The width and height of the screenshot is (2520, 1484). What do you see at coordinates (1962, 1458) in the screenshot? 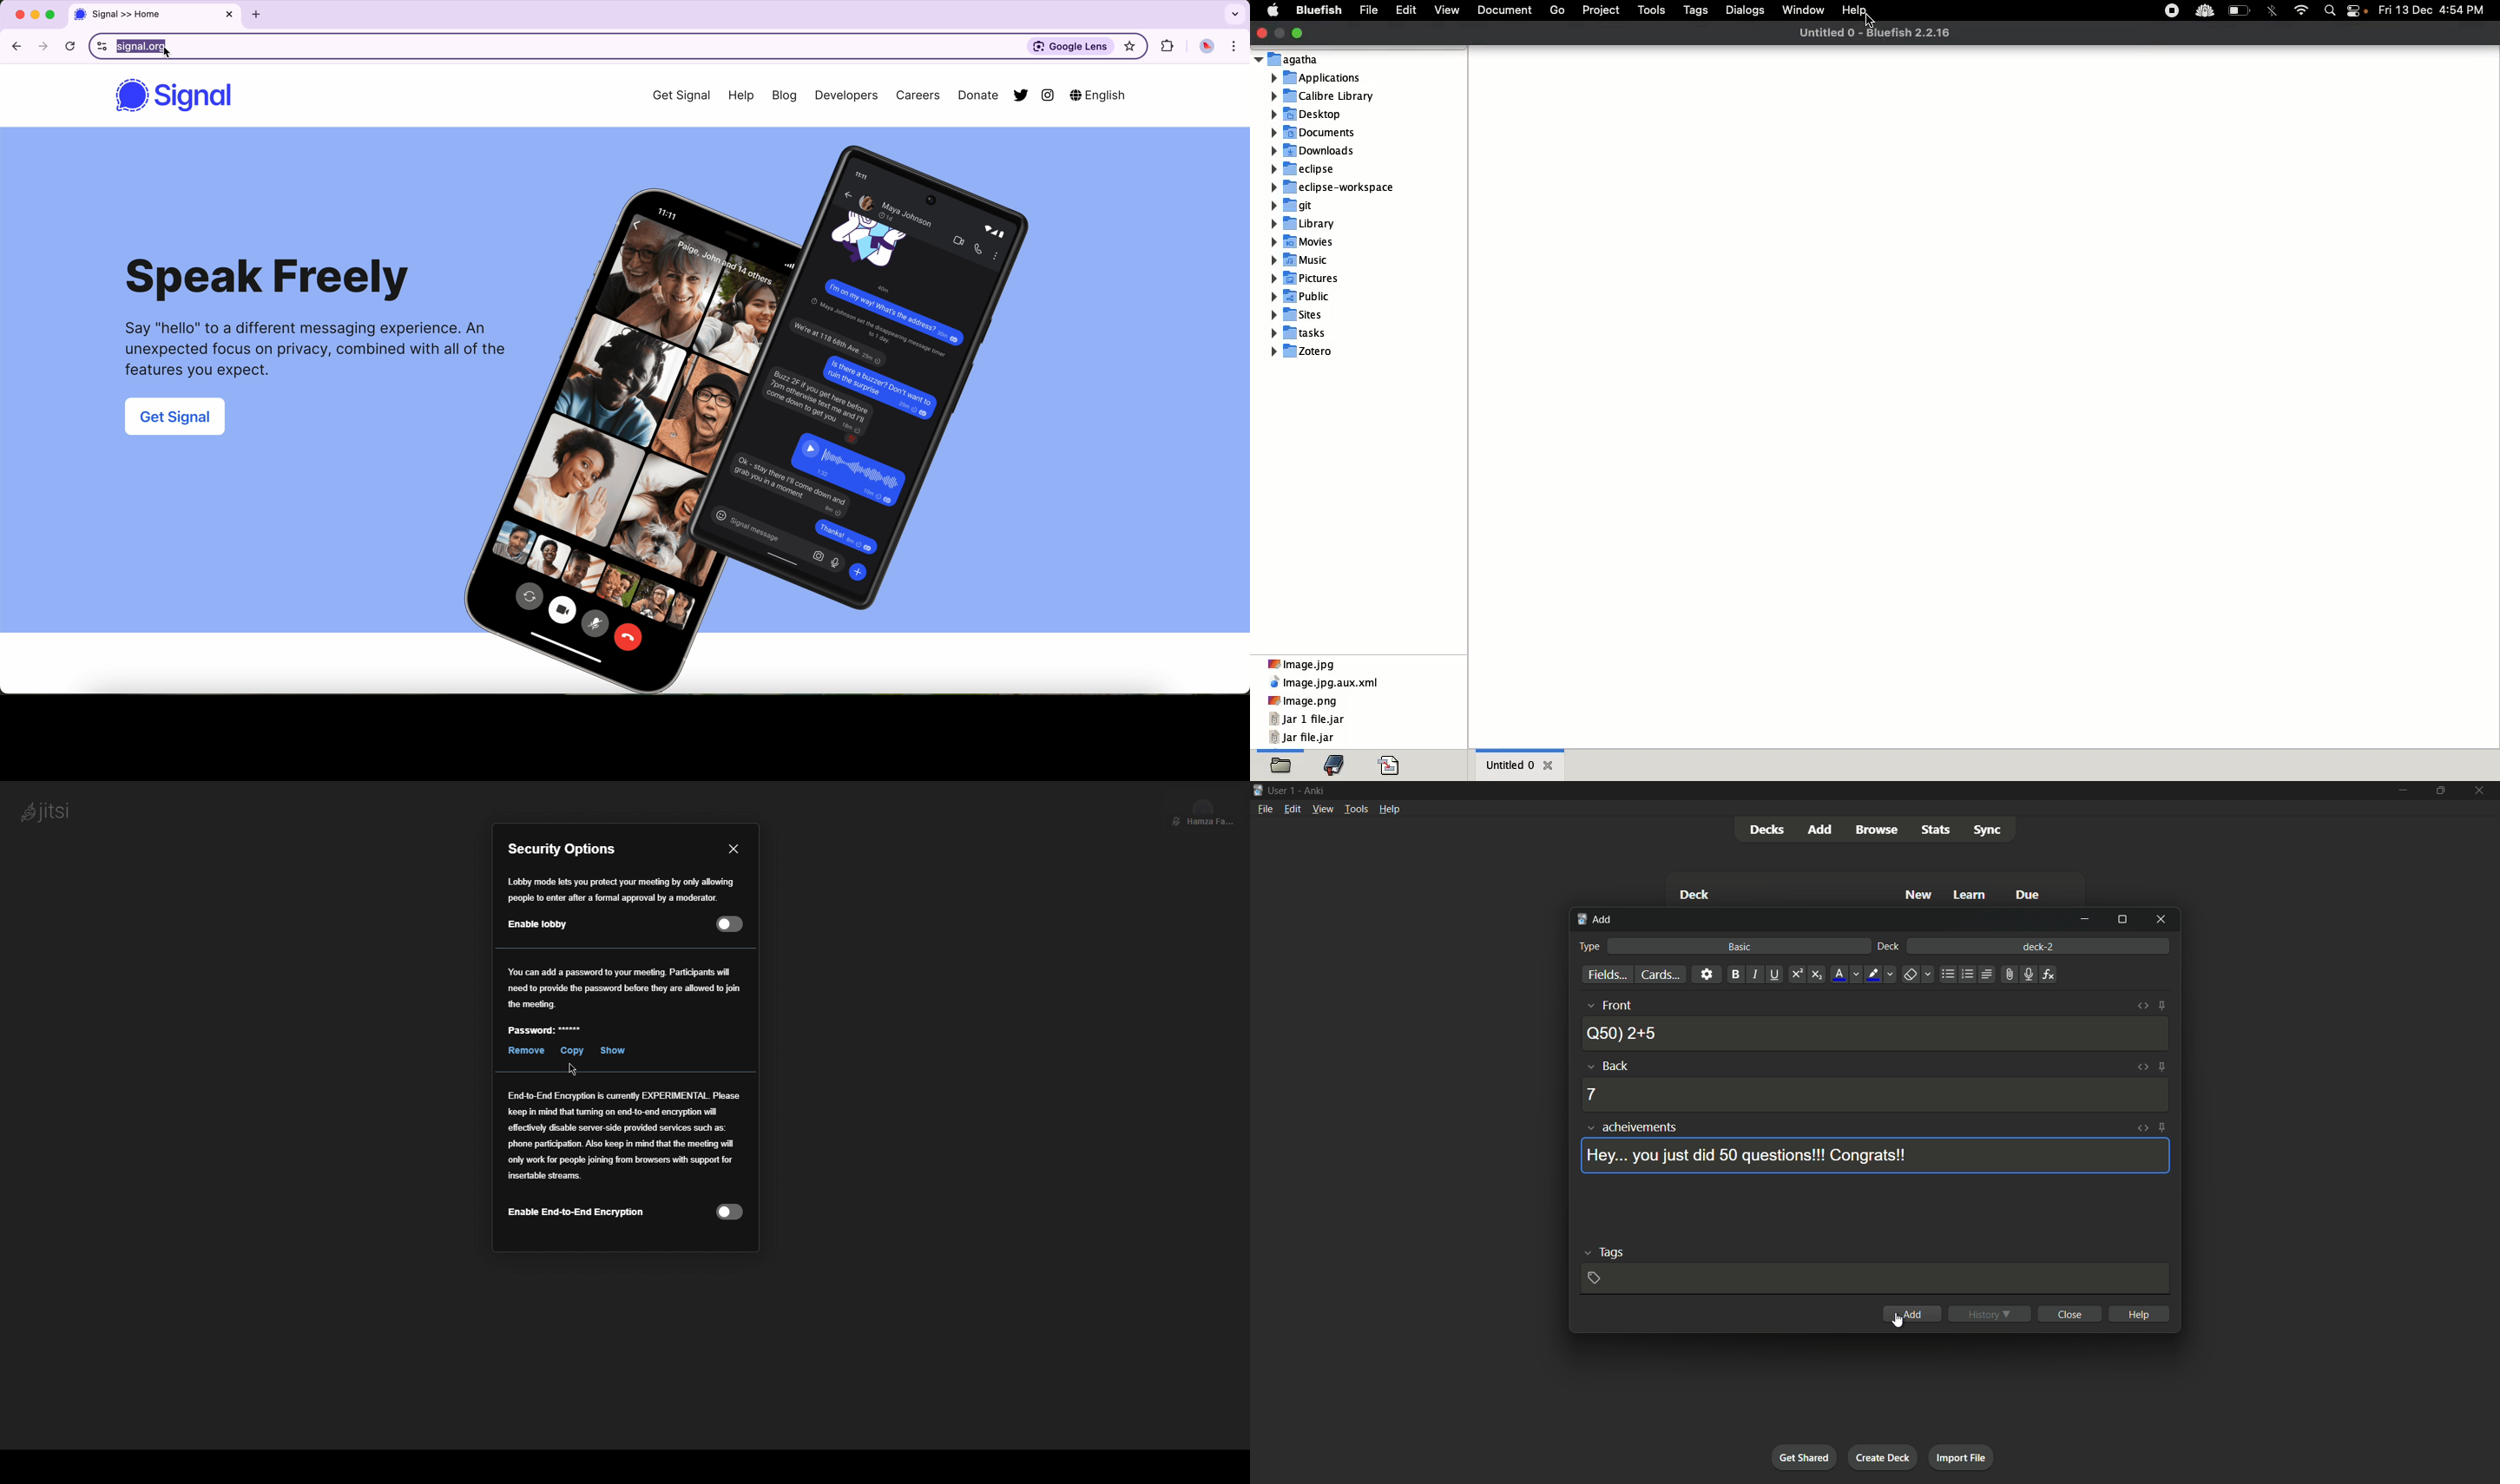
I see `import file` at bounding box center [1962, 1458].